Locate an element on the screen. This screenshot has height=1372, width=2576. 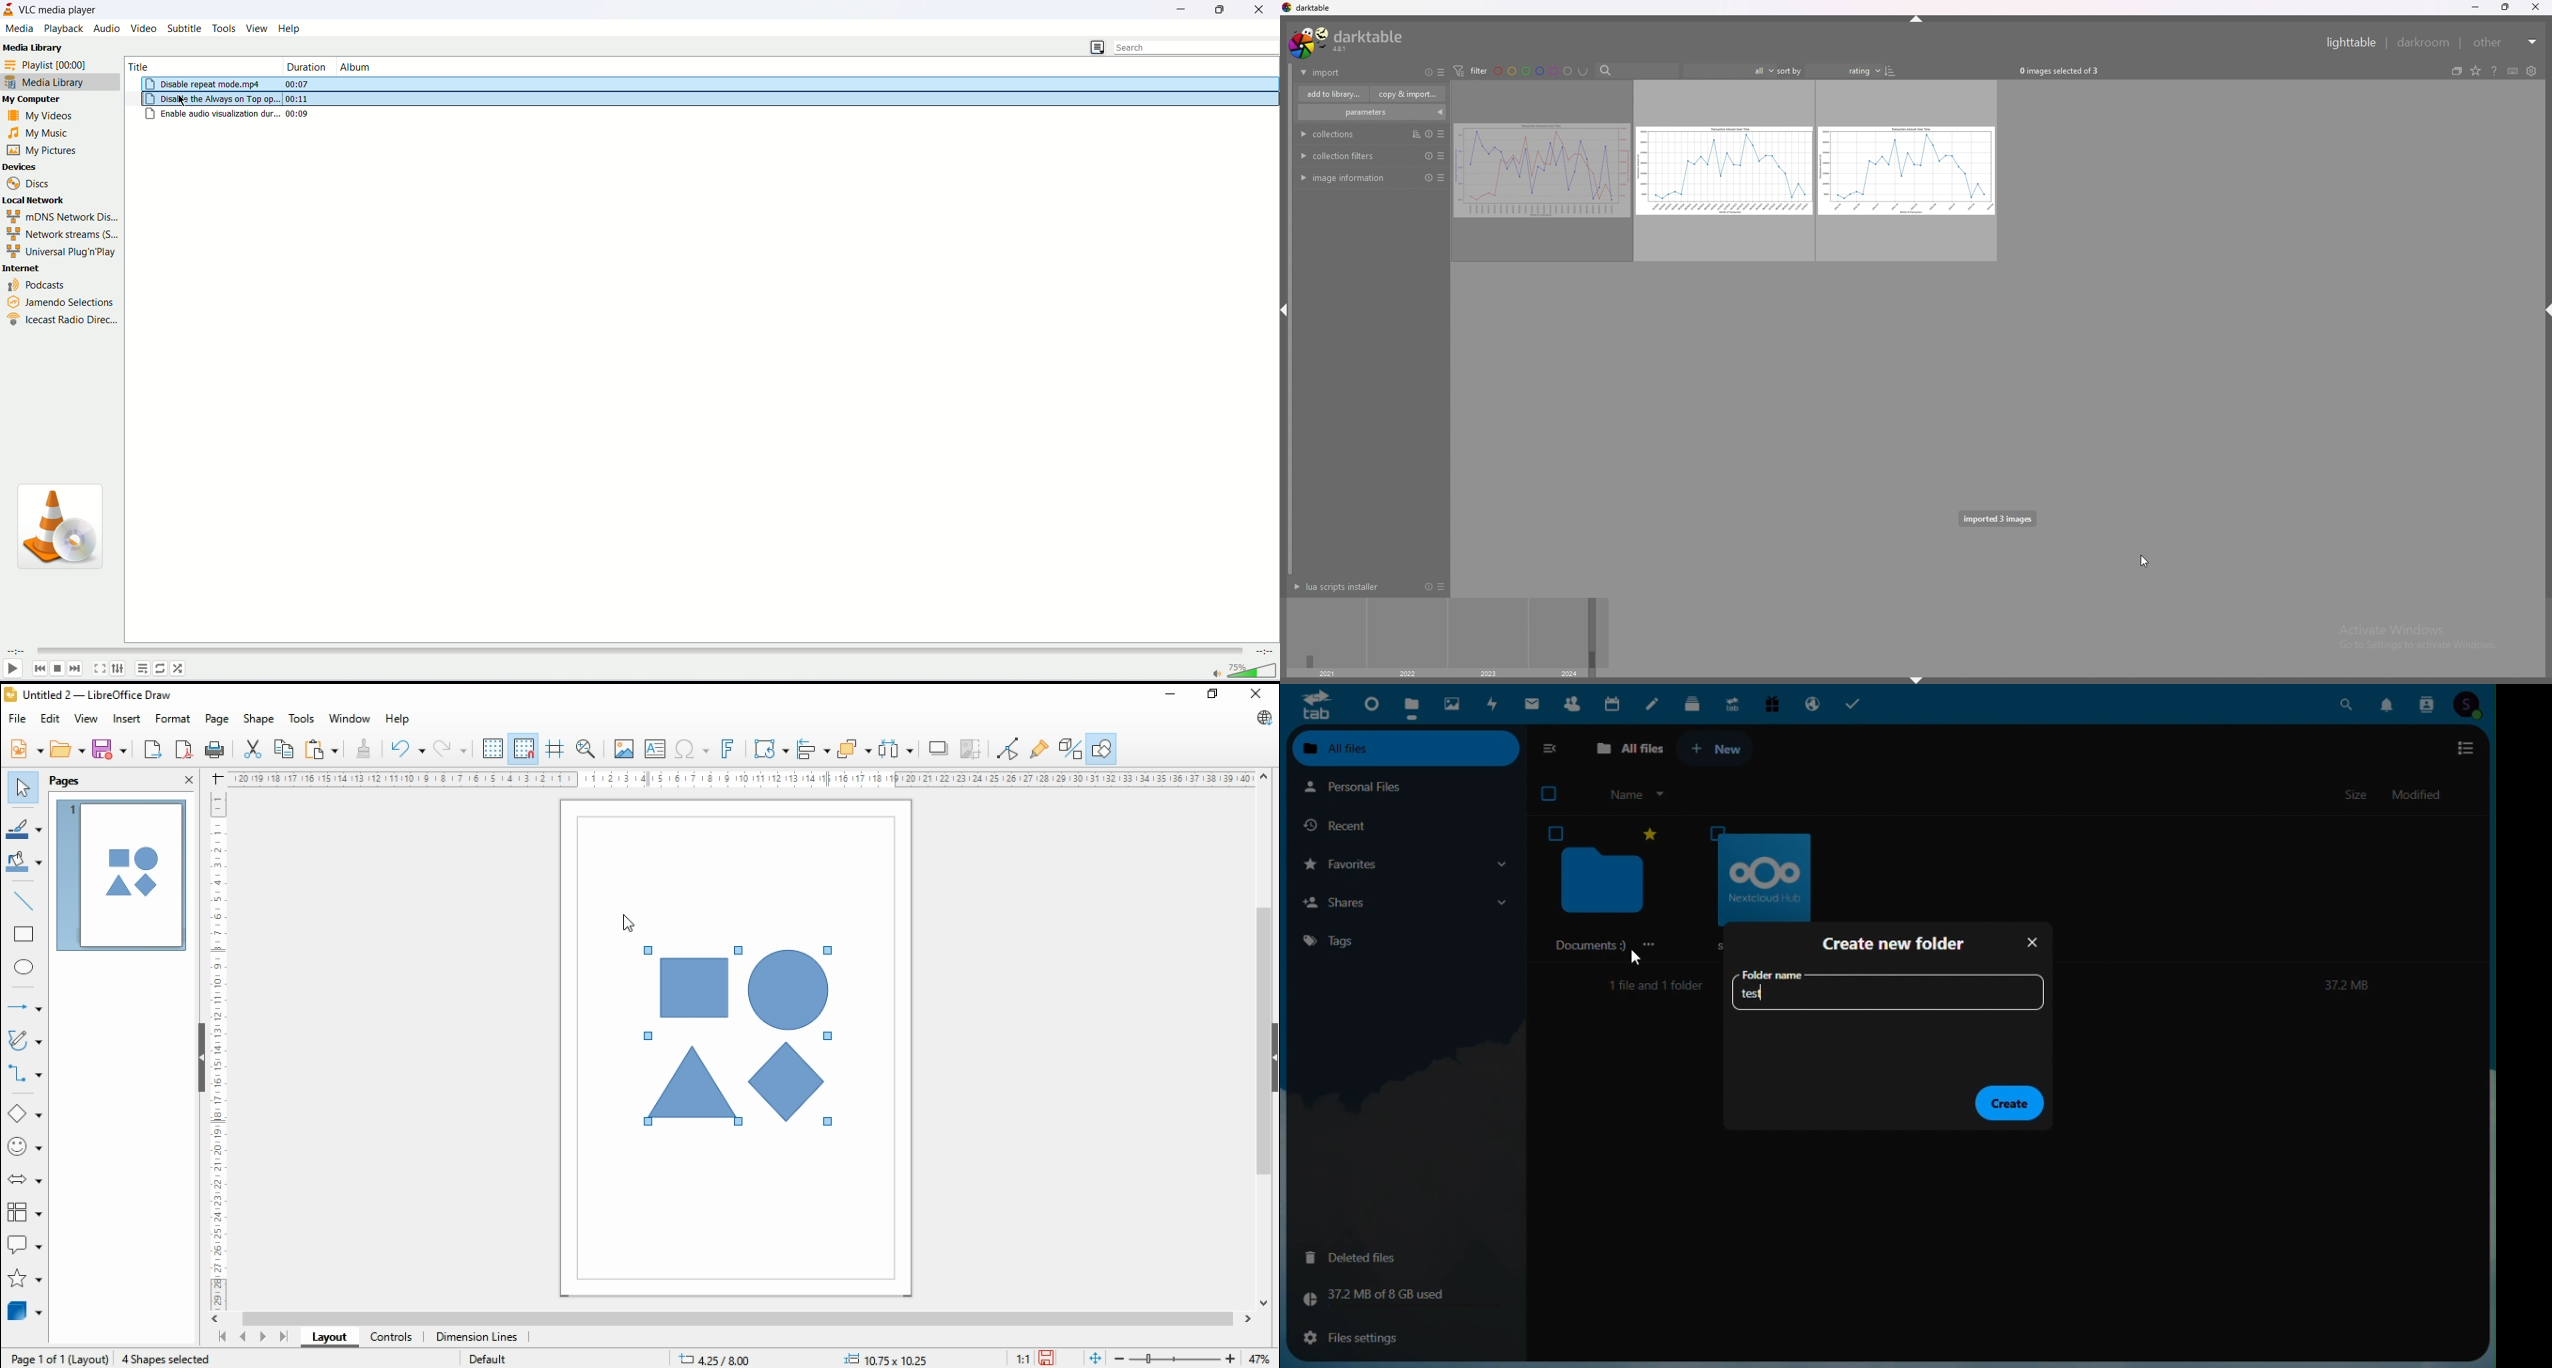
redo is located at coordinates (452, 749).